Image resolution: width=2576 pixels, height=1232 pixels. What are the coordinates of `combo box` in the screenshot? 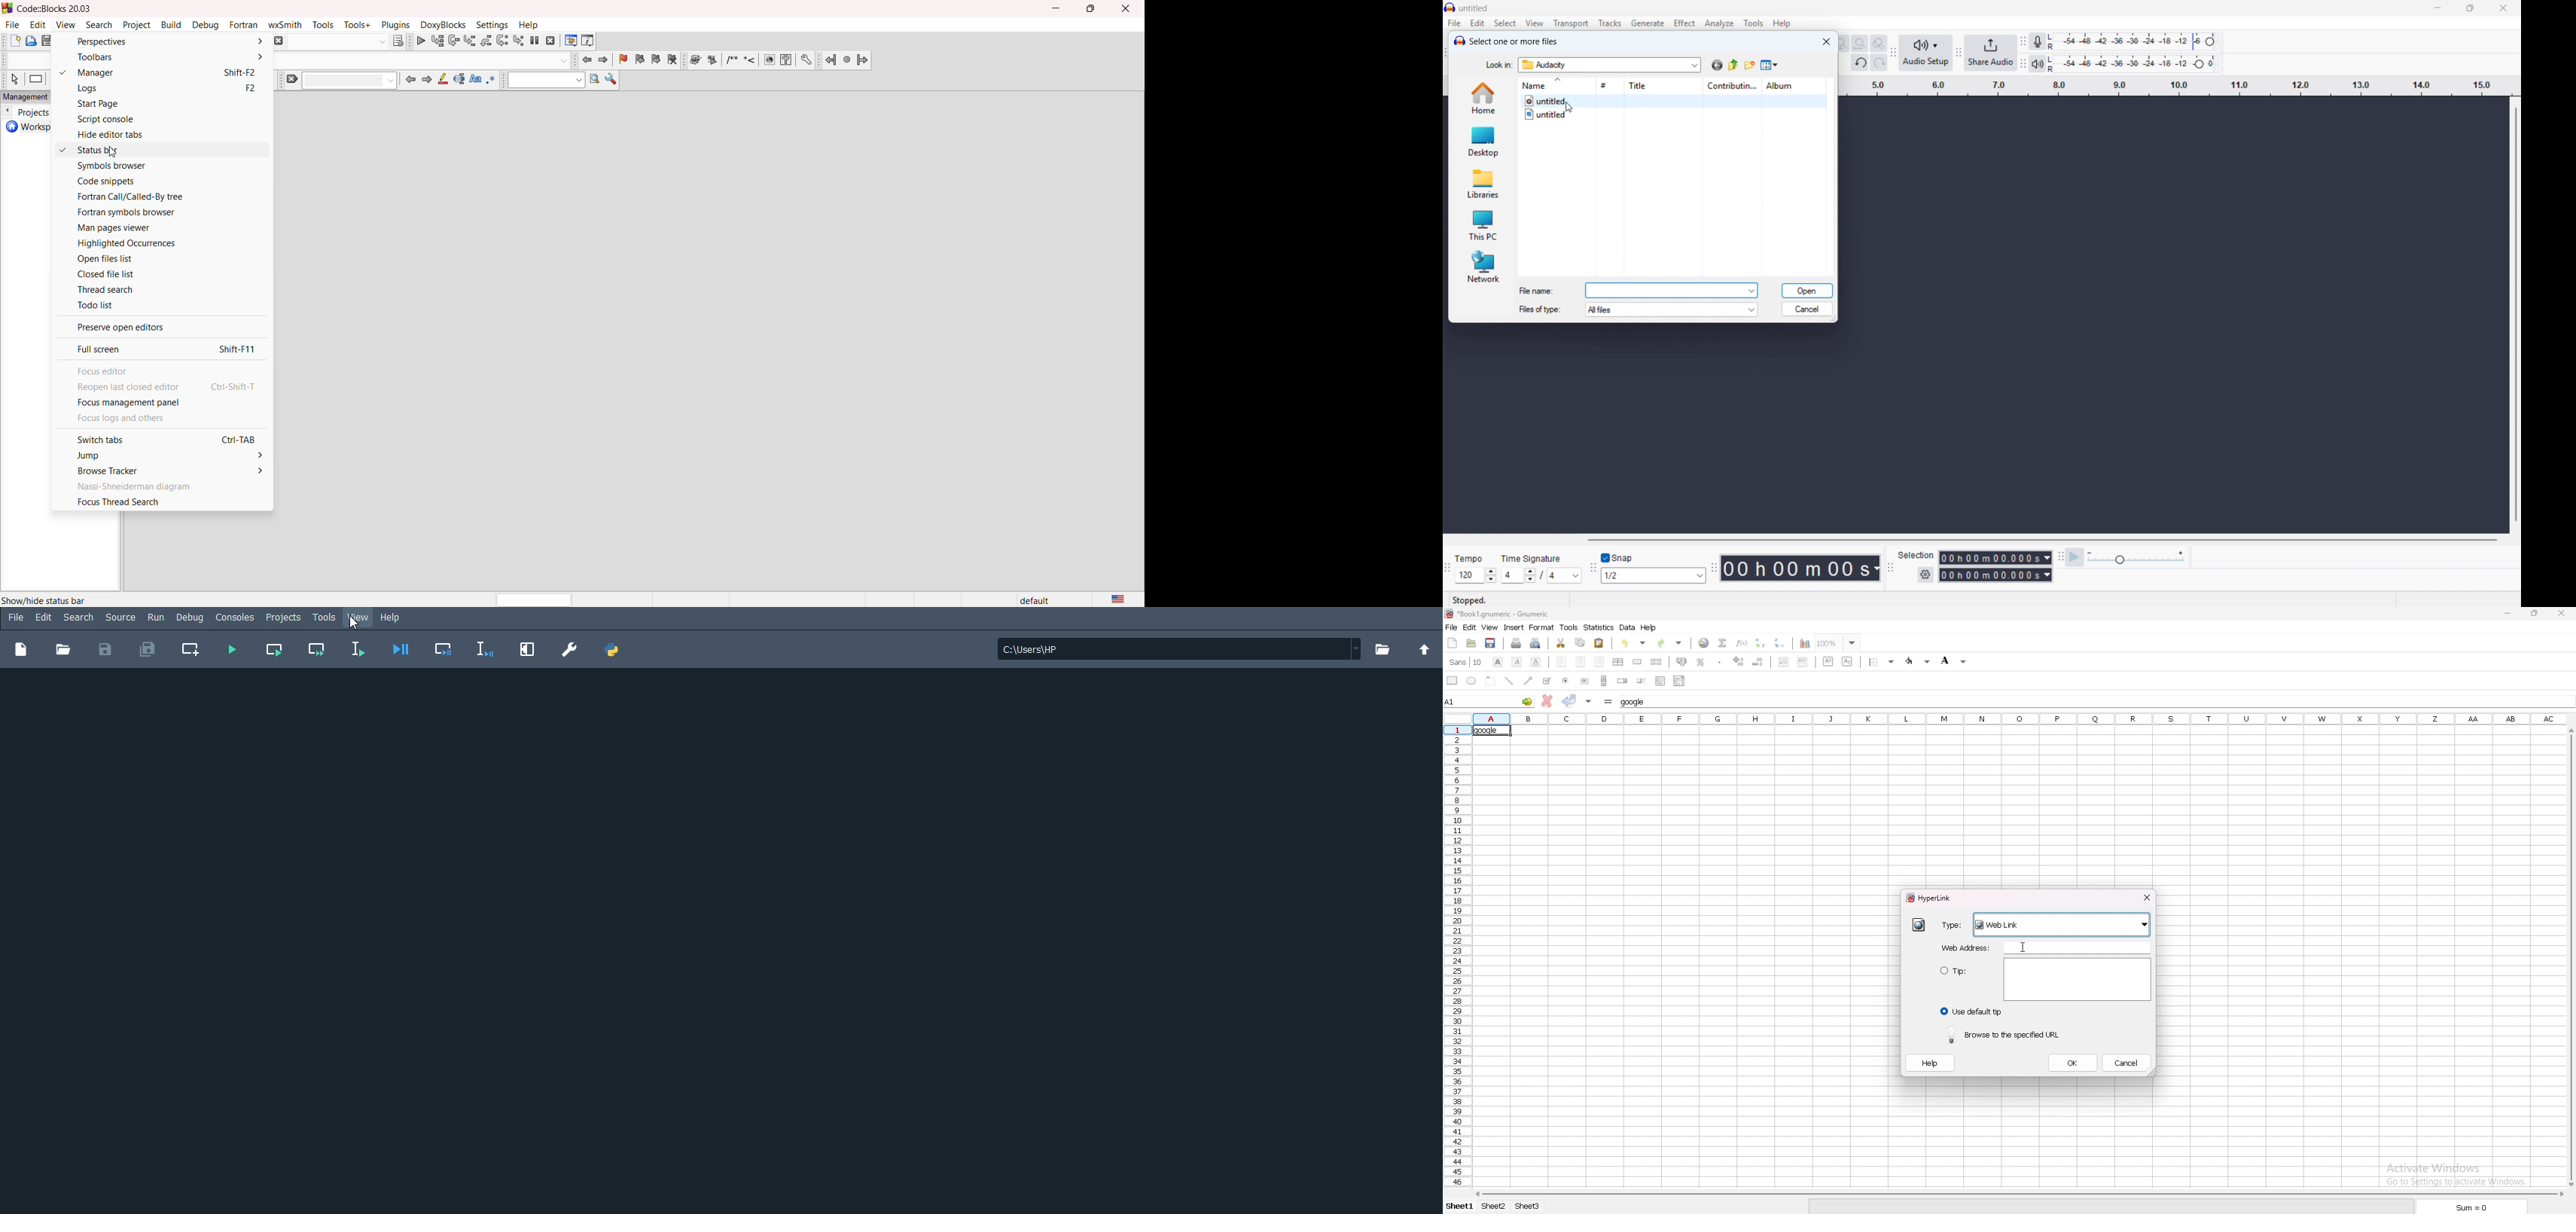 It's located at (1679, 680).